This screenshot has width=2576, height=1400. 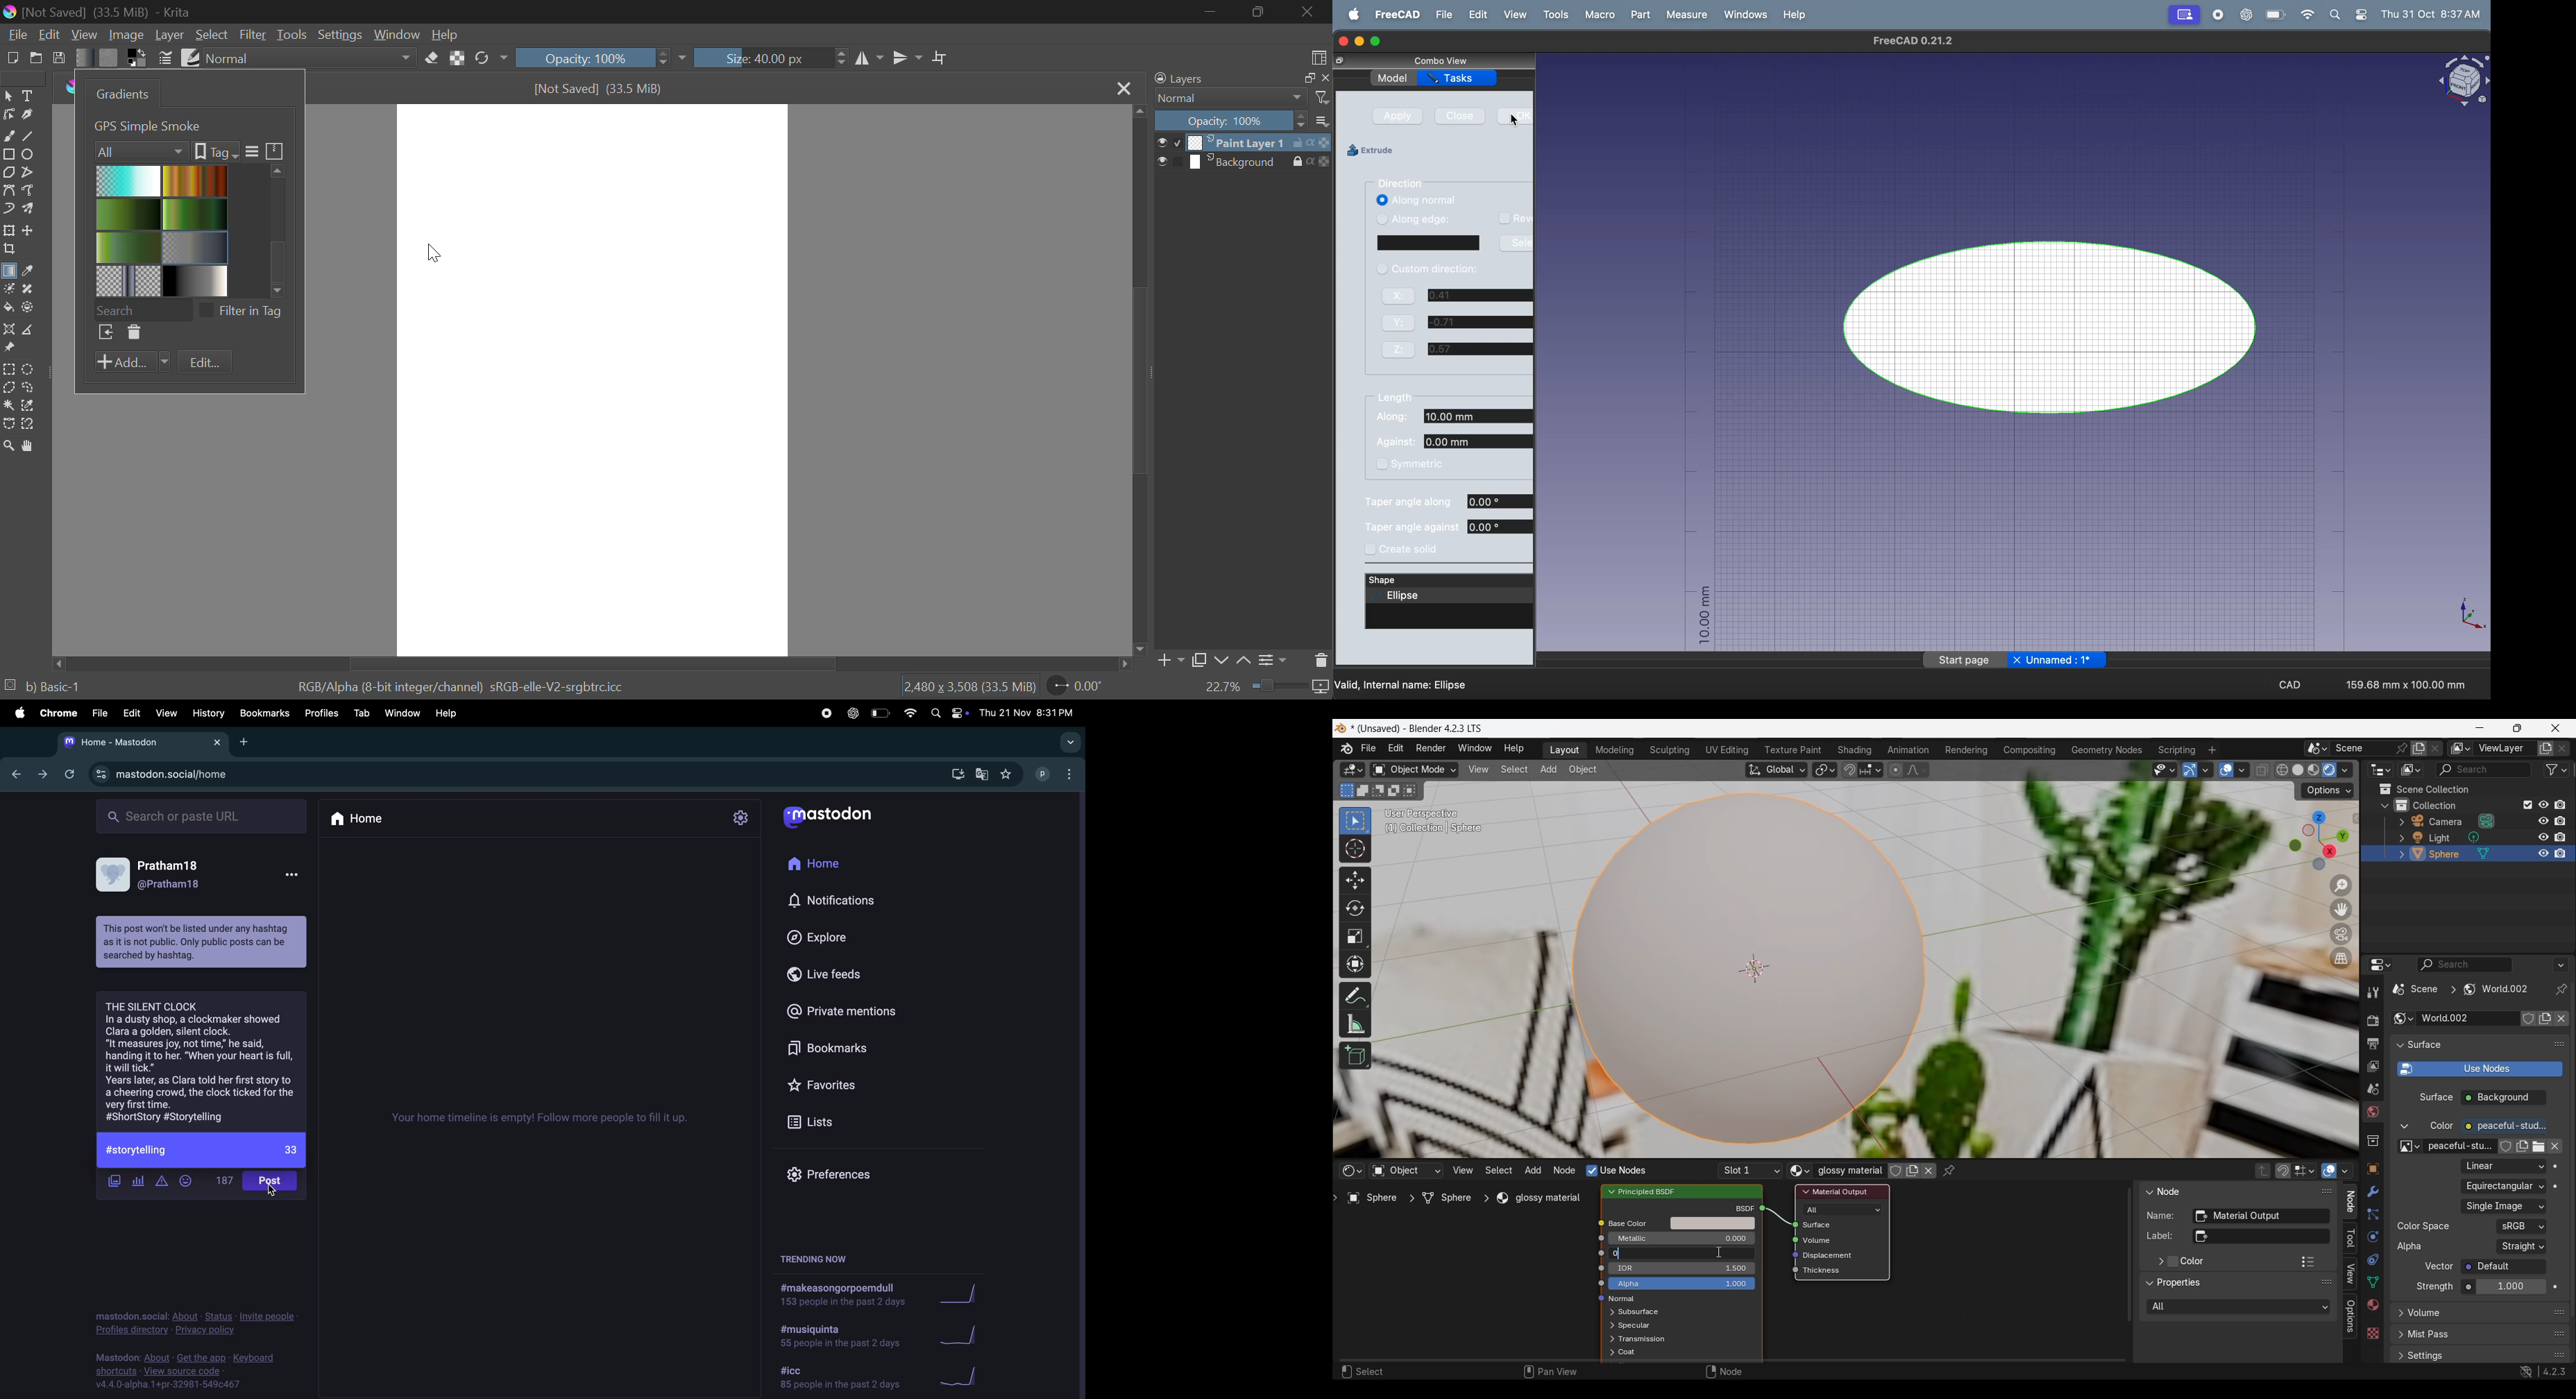 I want to click on Edit, so click(x=131, y=711).